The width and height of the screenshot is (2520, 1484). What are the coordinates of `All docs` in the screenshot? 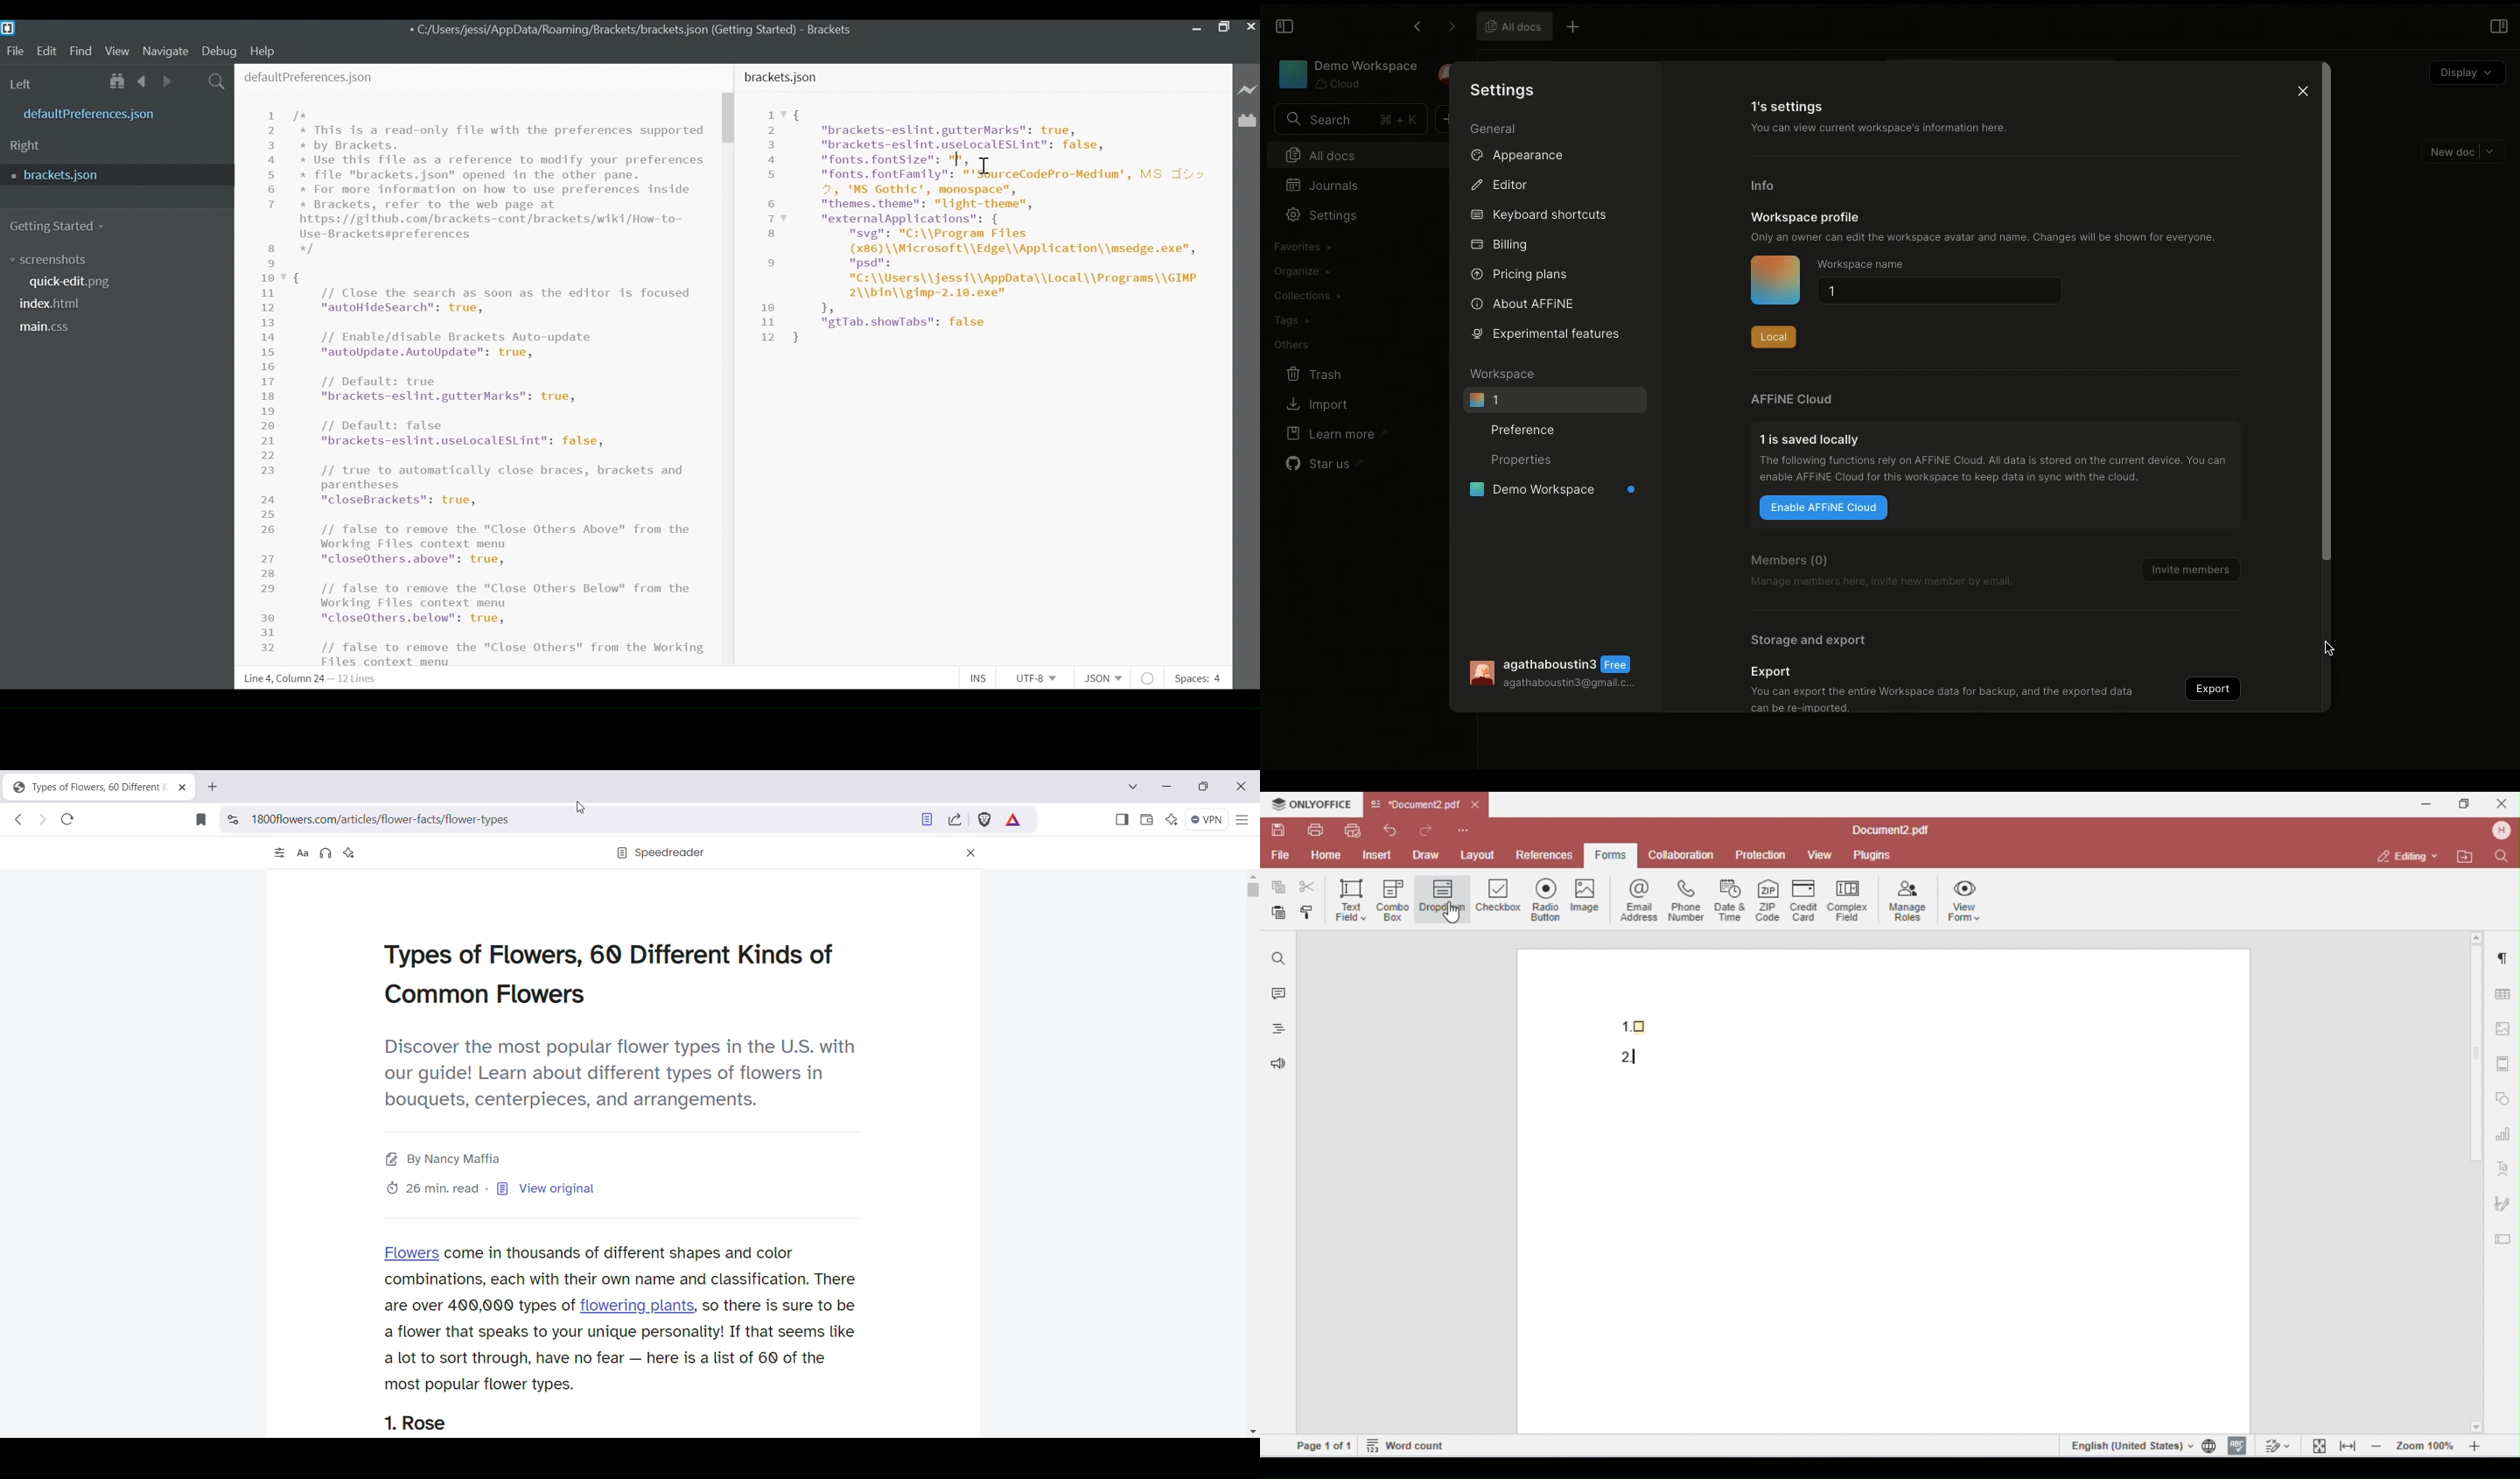 It's located at (1363, 153).